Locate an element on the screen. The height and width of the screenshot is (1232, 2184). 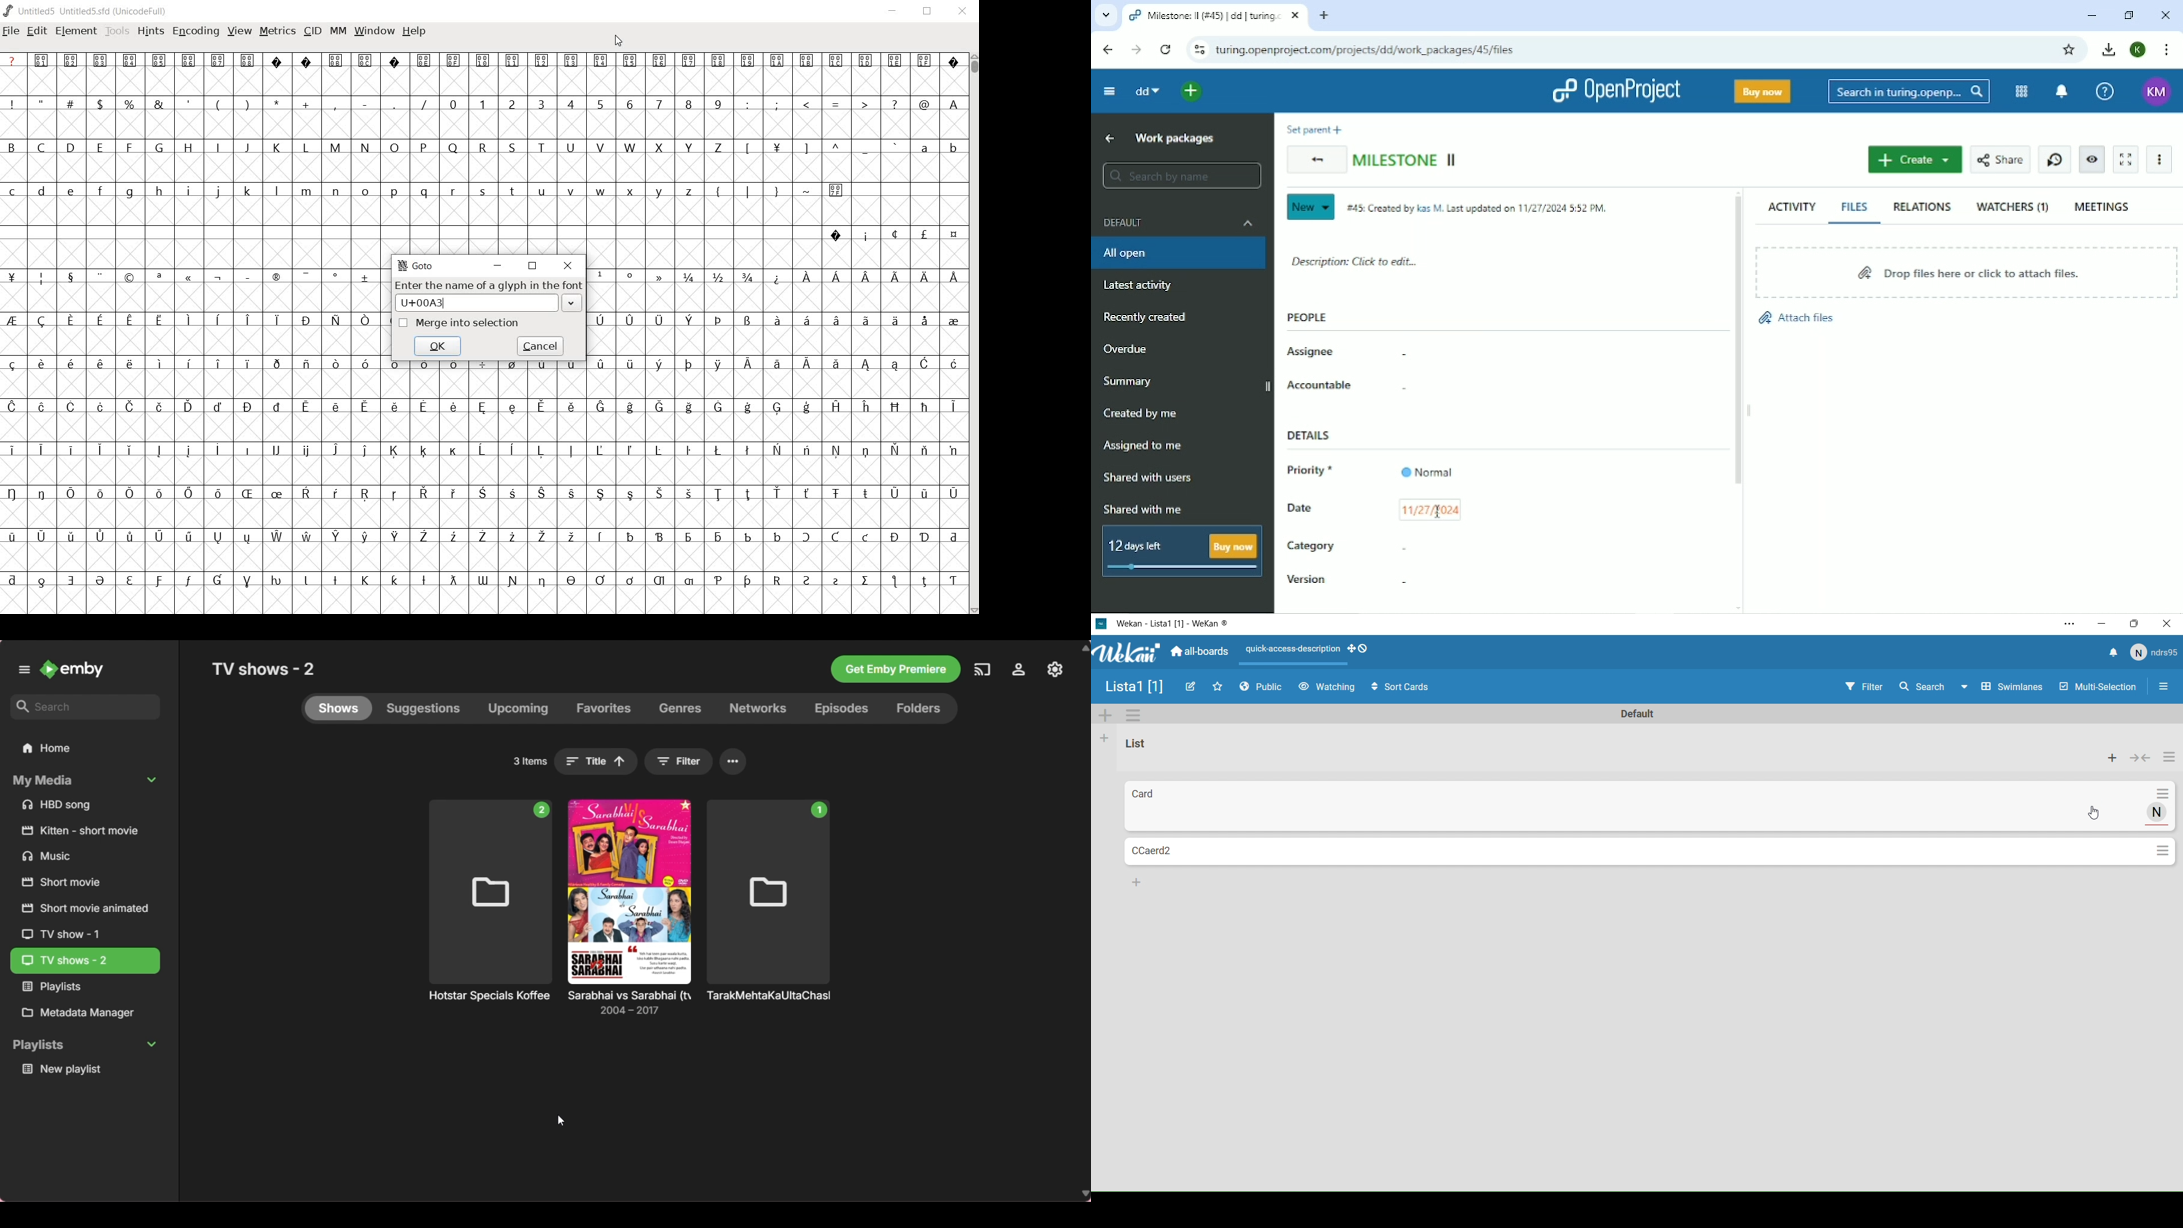
close is located at coordinates (964, 12).